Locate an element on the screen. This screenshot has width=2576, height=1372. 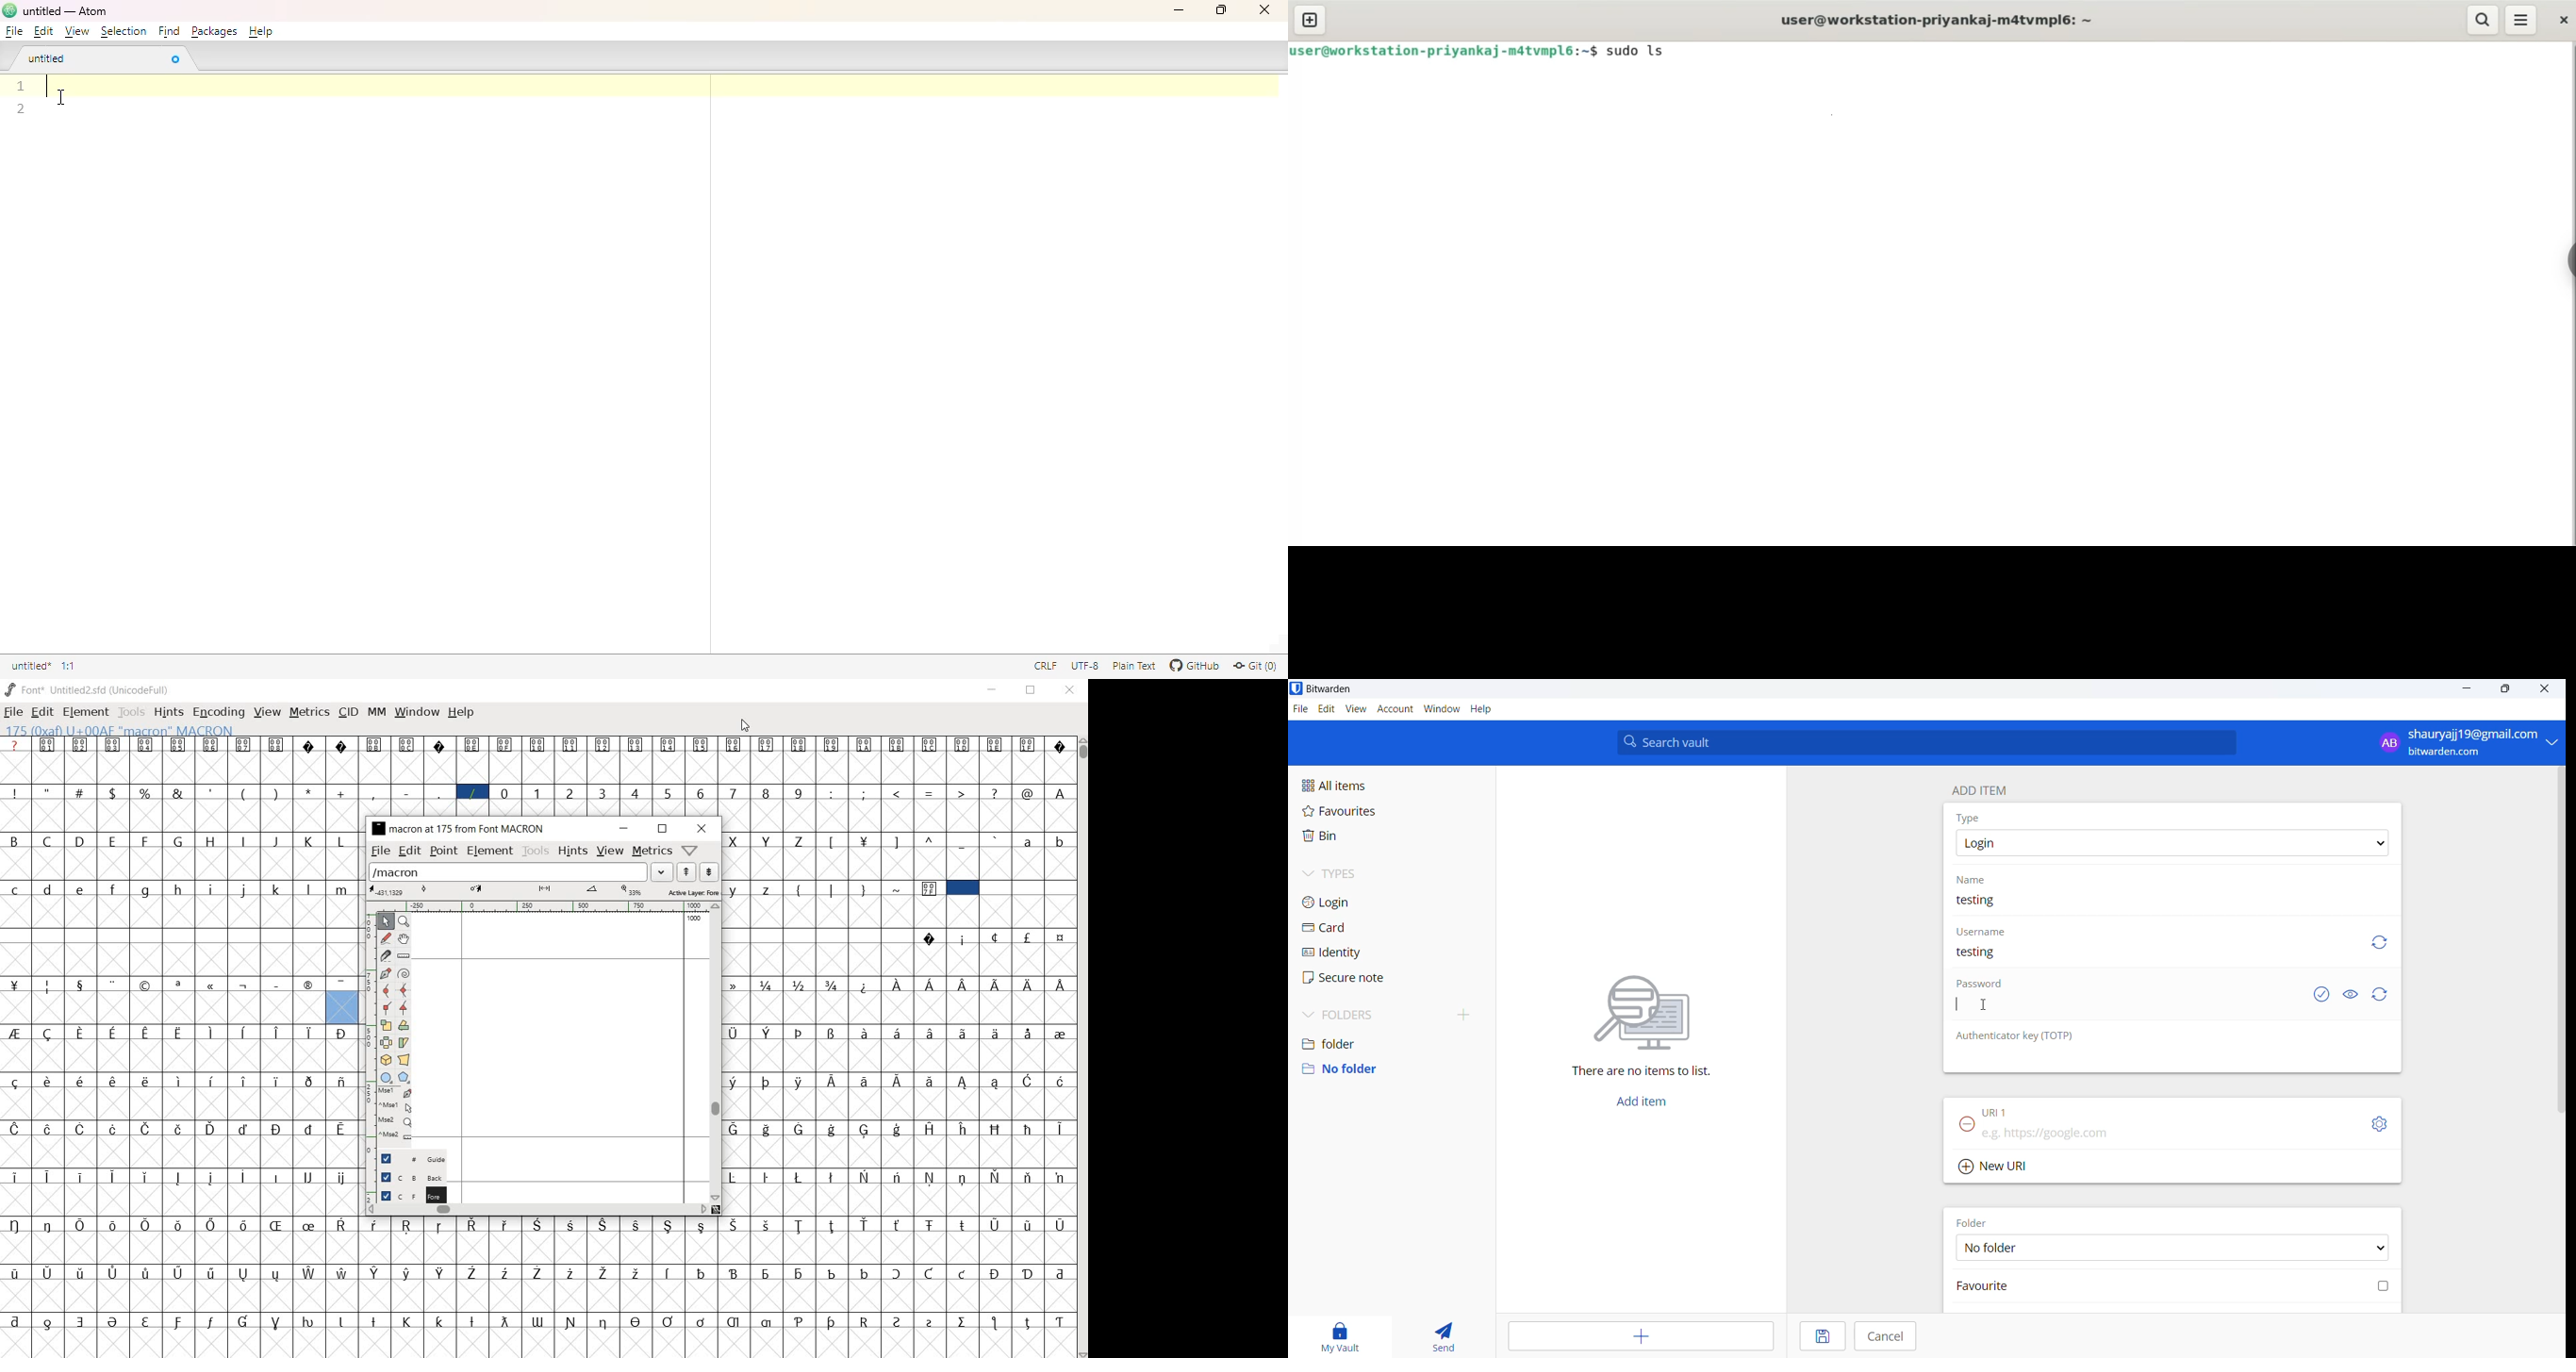
view is located at coordinates (76, 31).